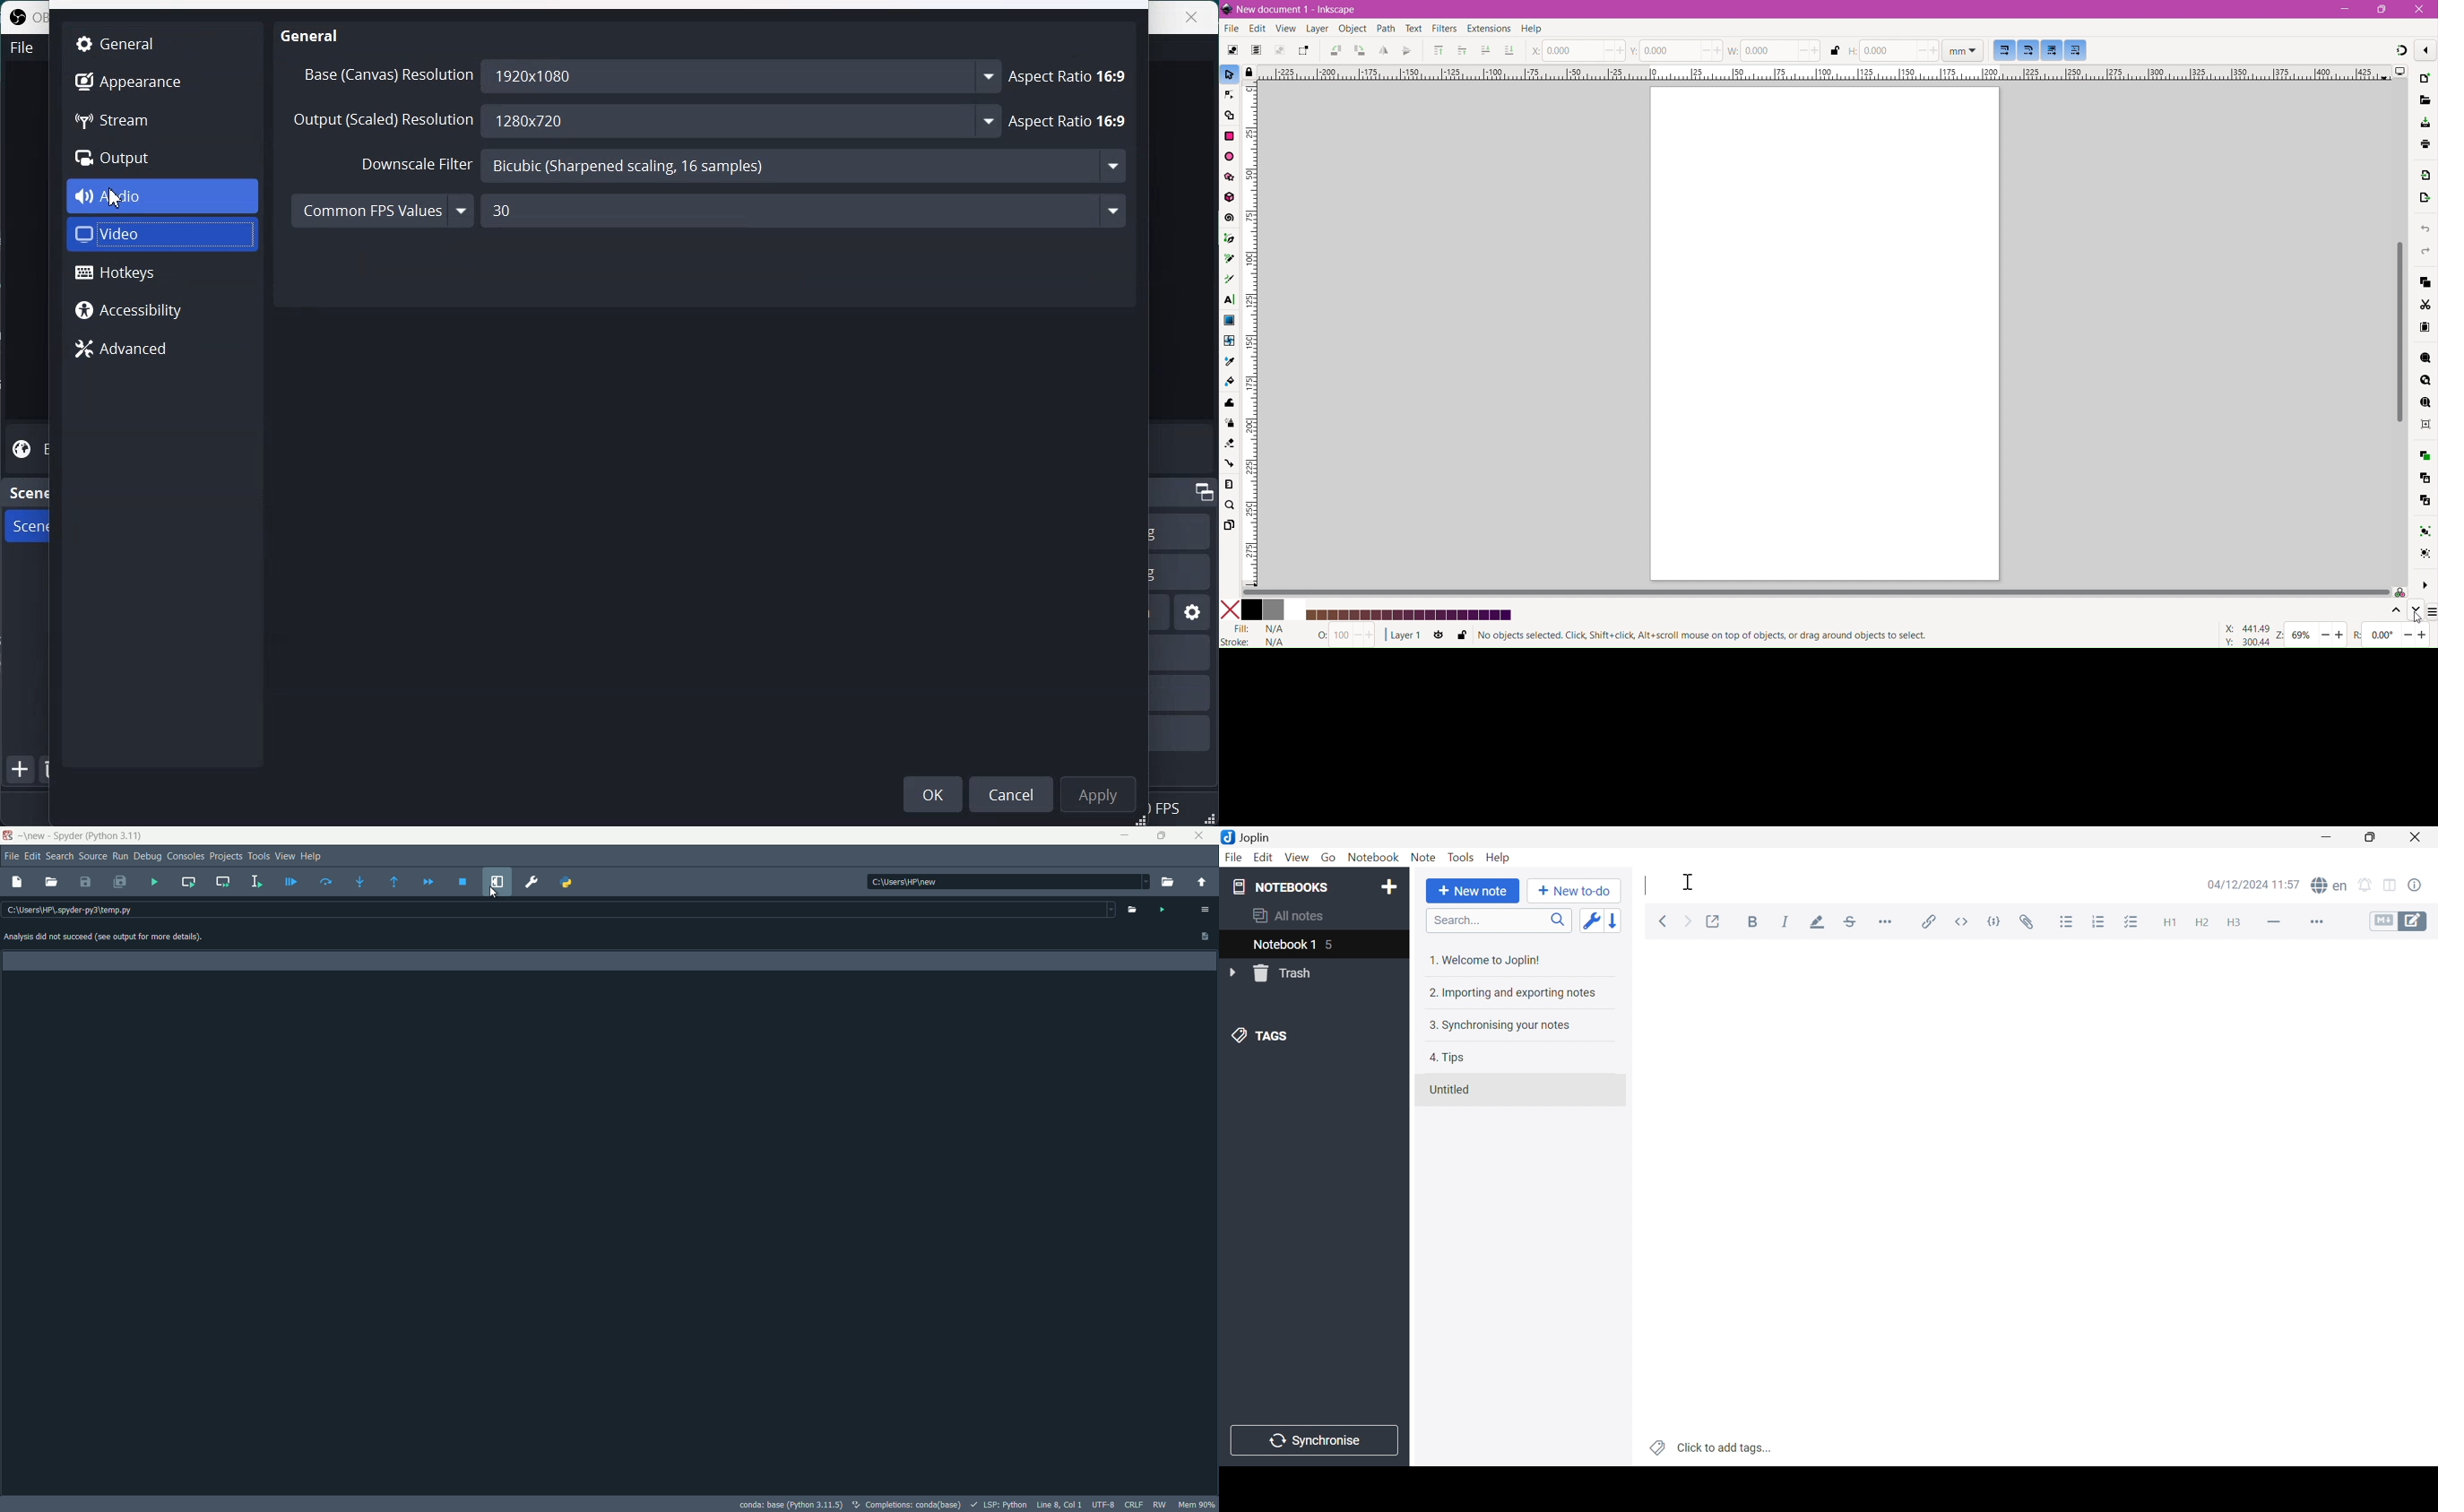 This screenshot has height=1512, width=2464. Describe the element at coordinates (1203, 938) in the screenshot. I see `Paste ` at that location.